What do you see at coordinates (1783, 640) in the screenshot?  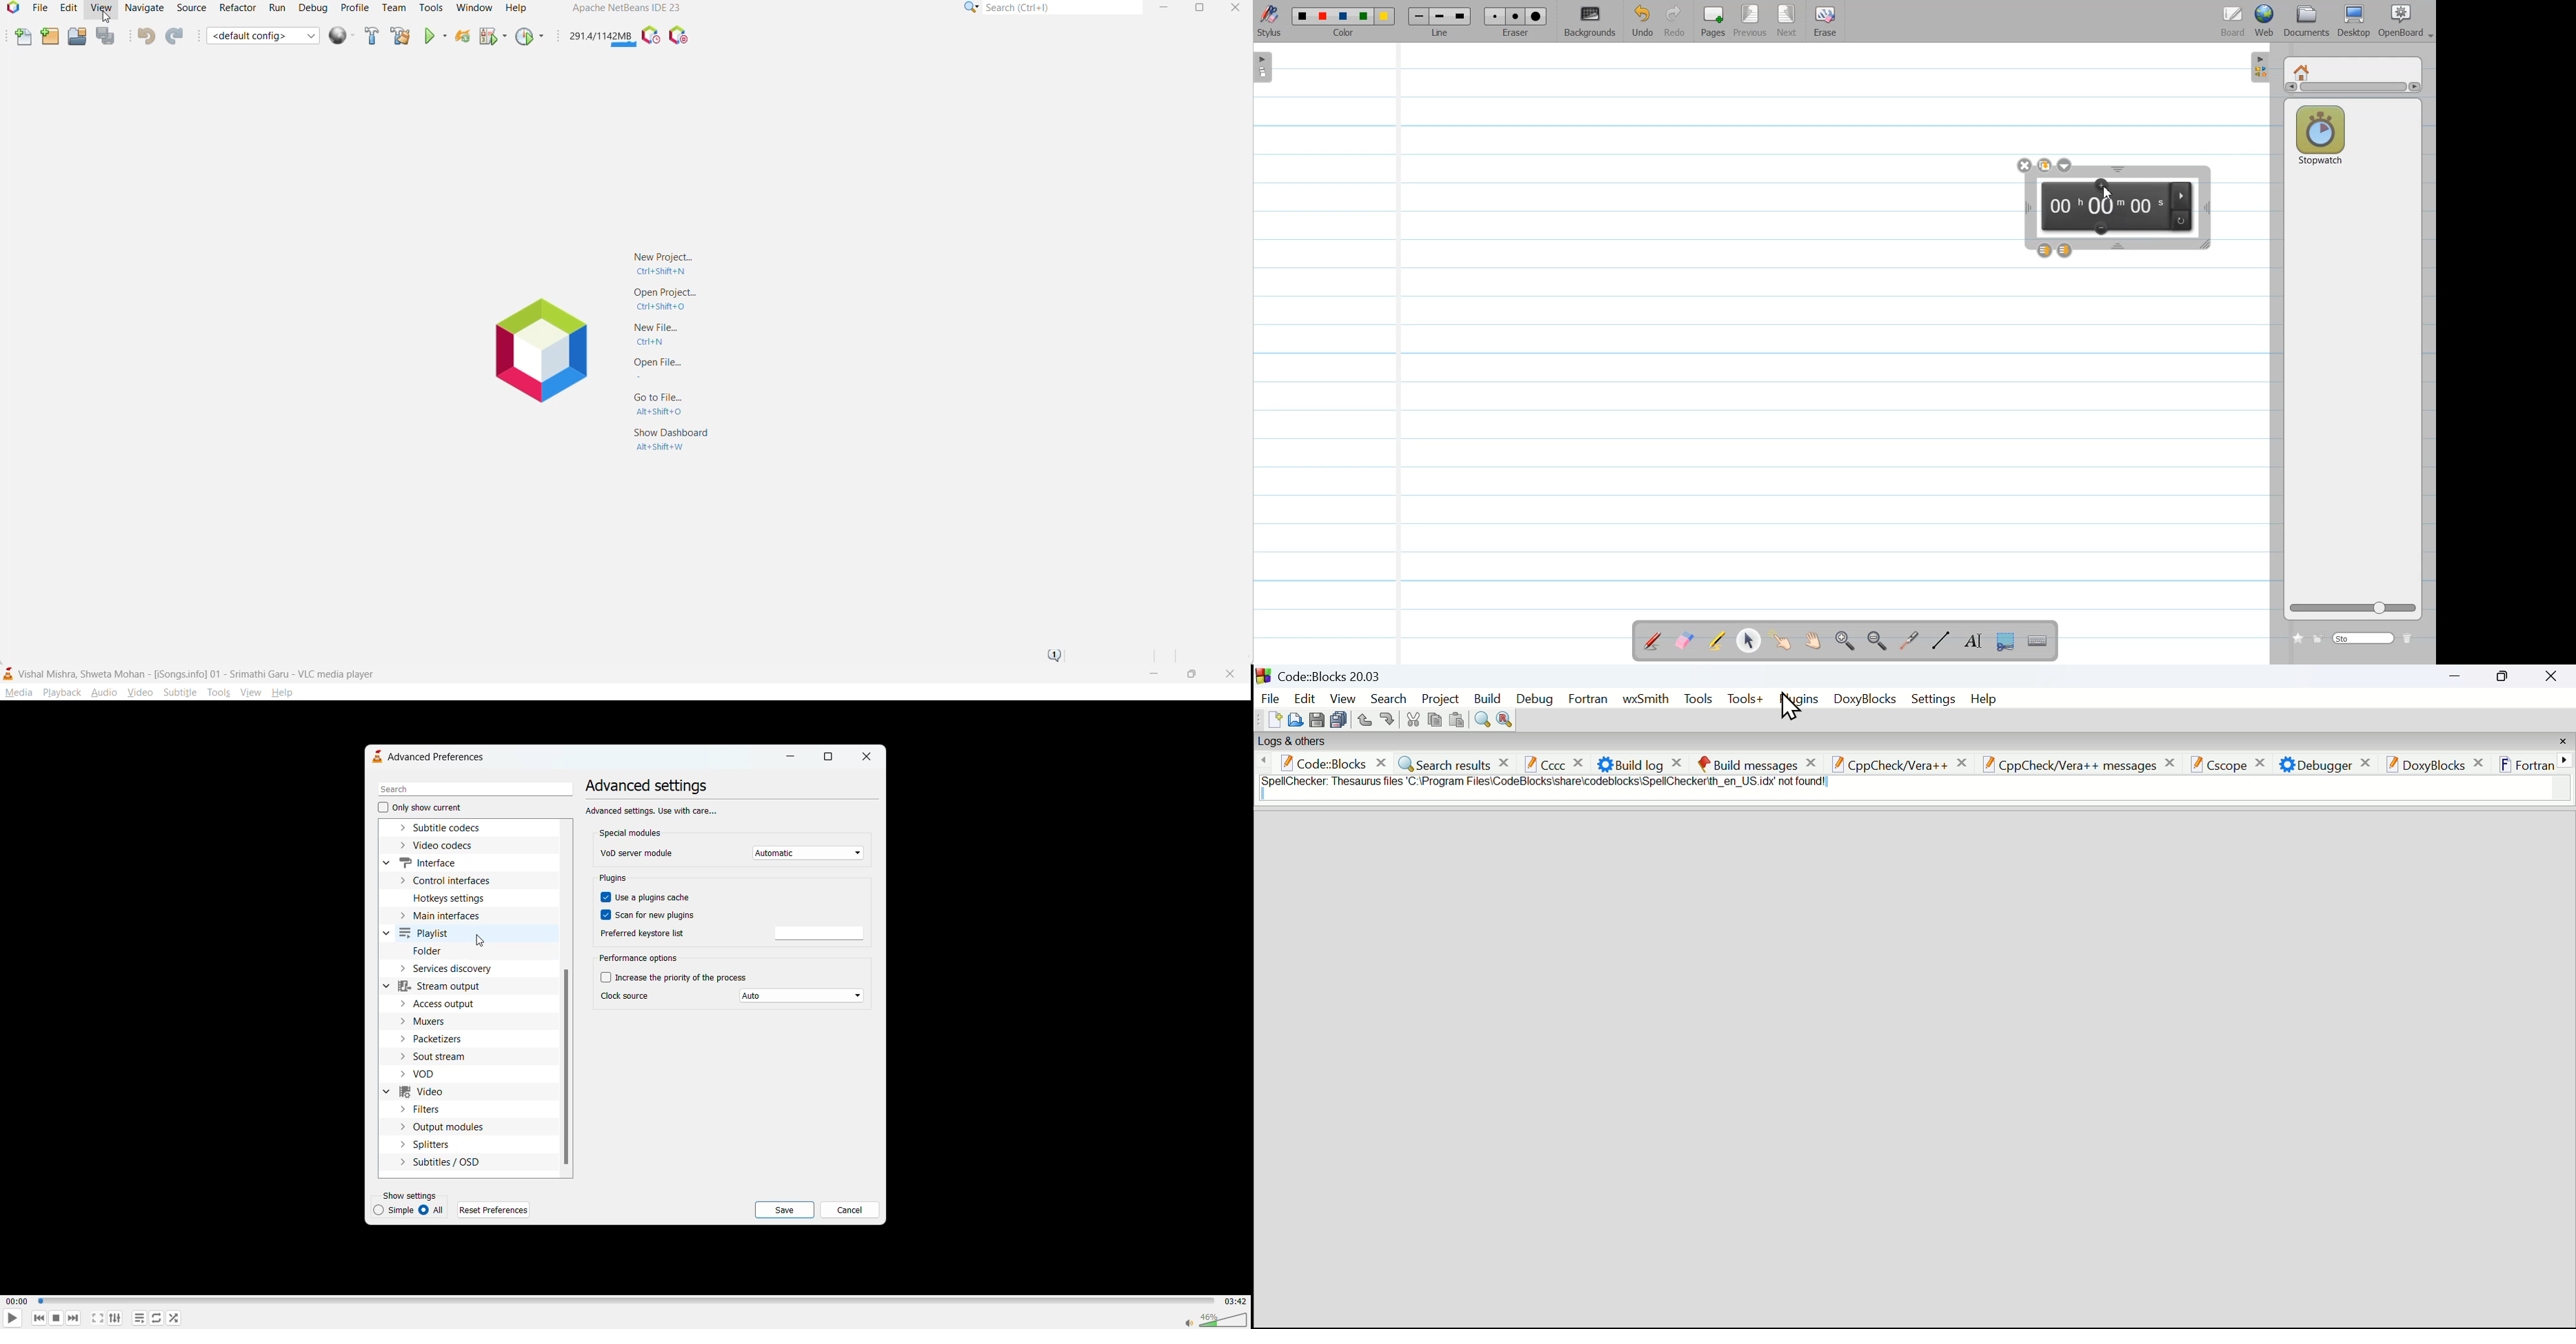 I see `Interact with Item` at bounding box center [1783, 640].